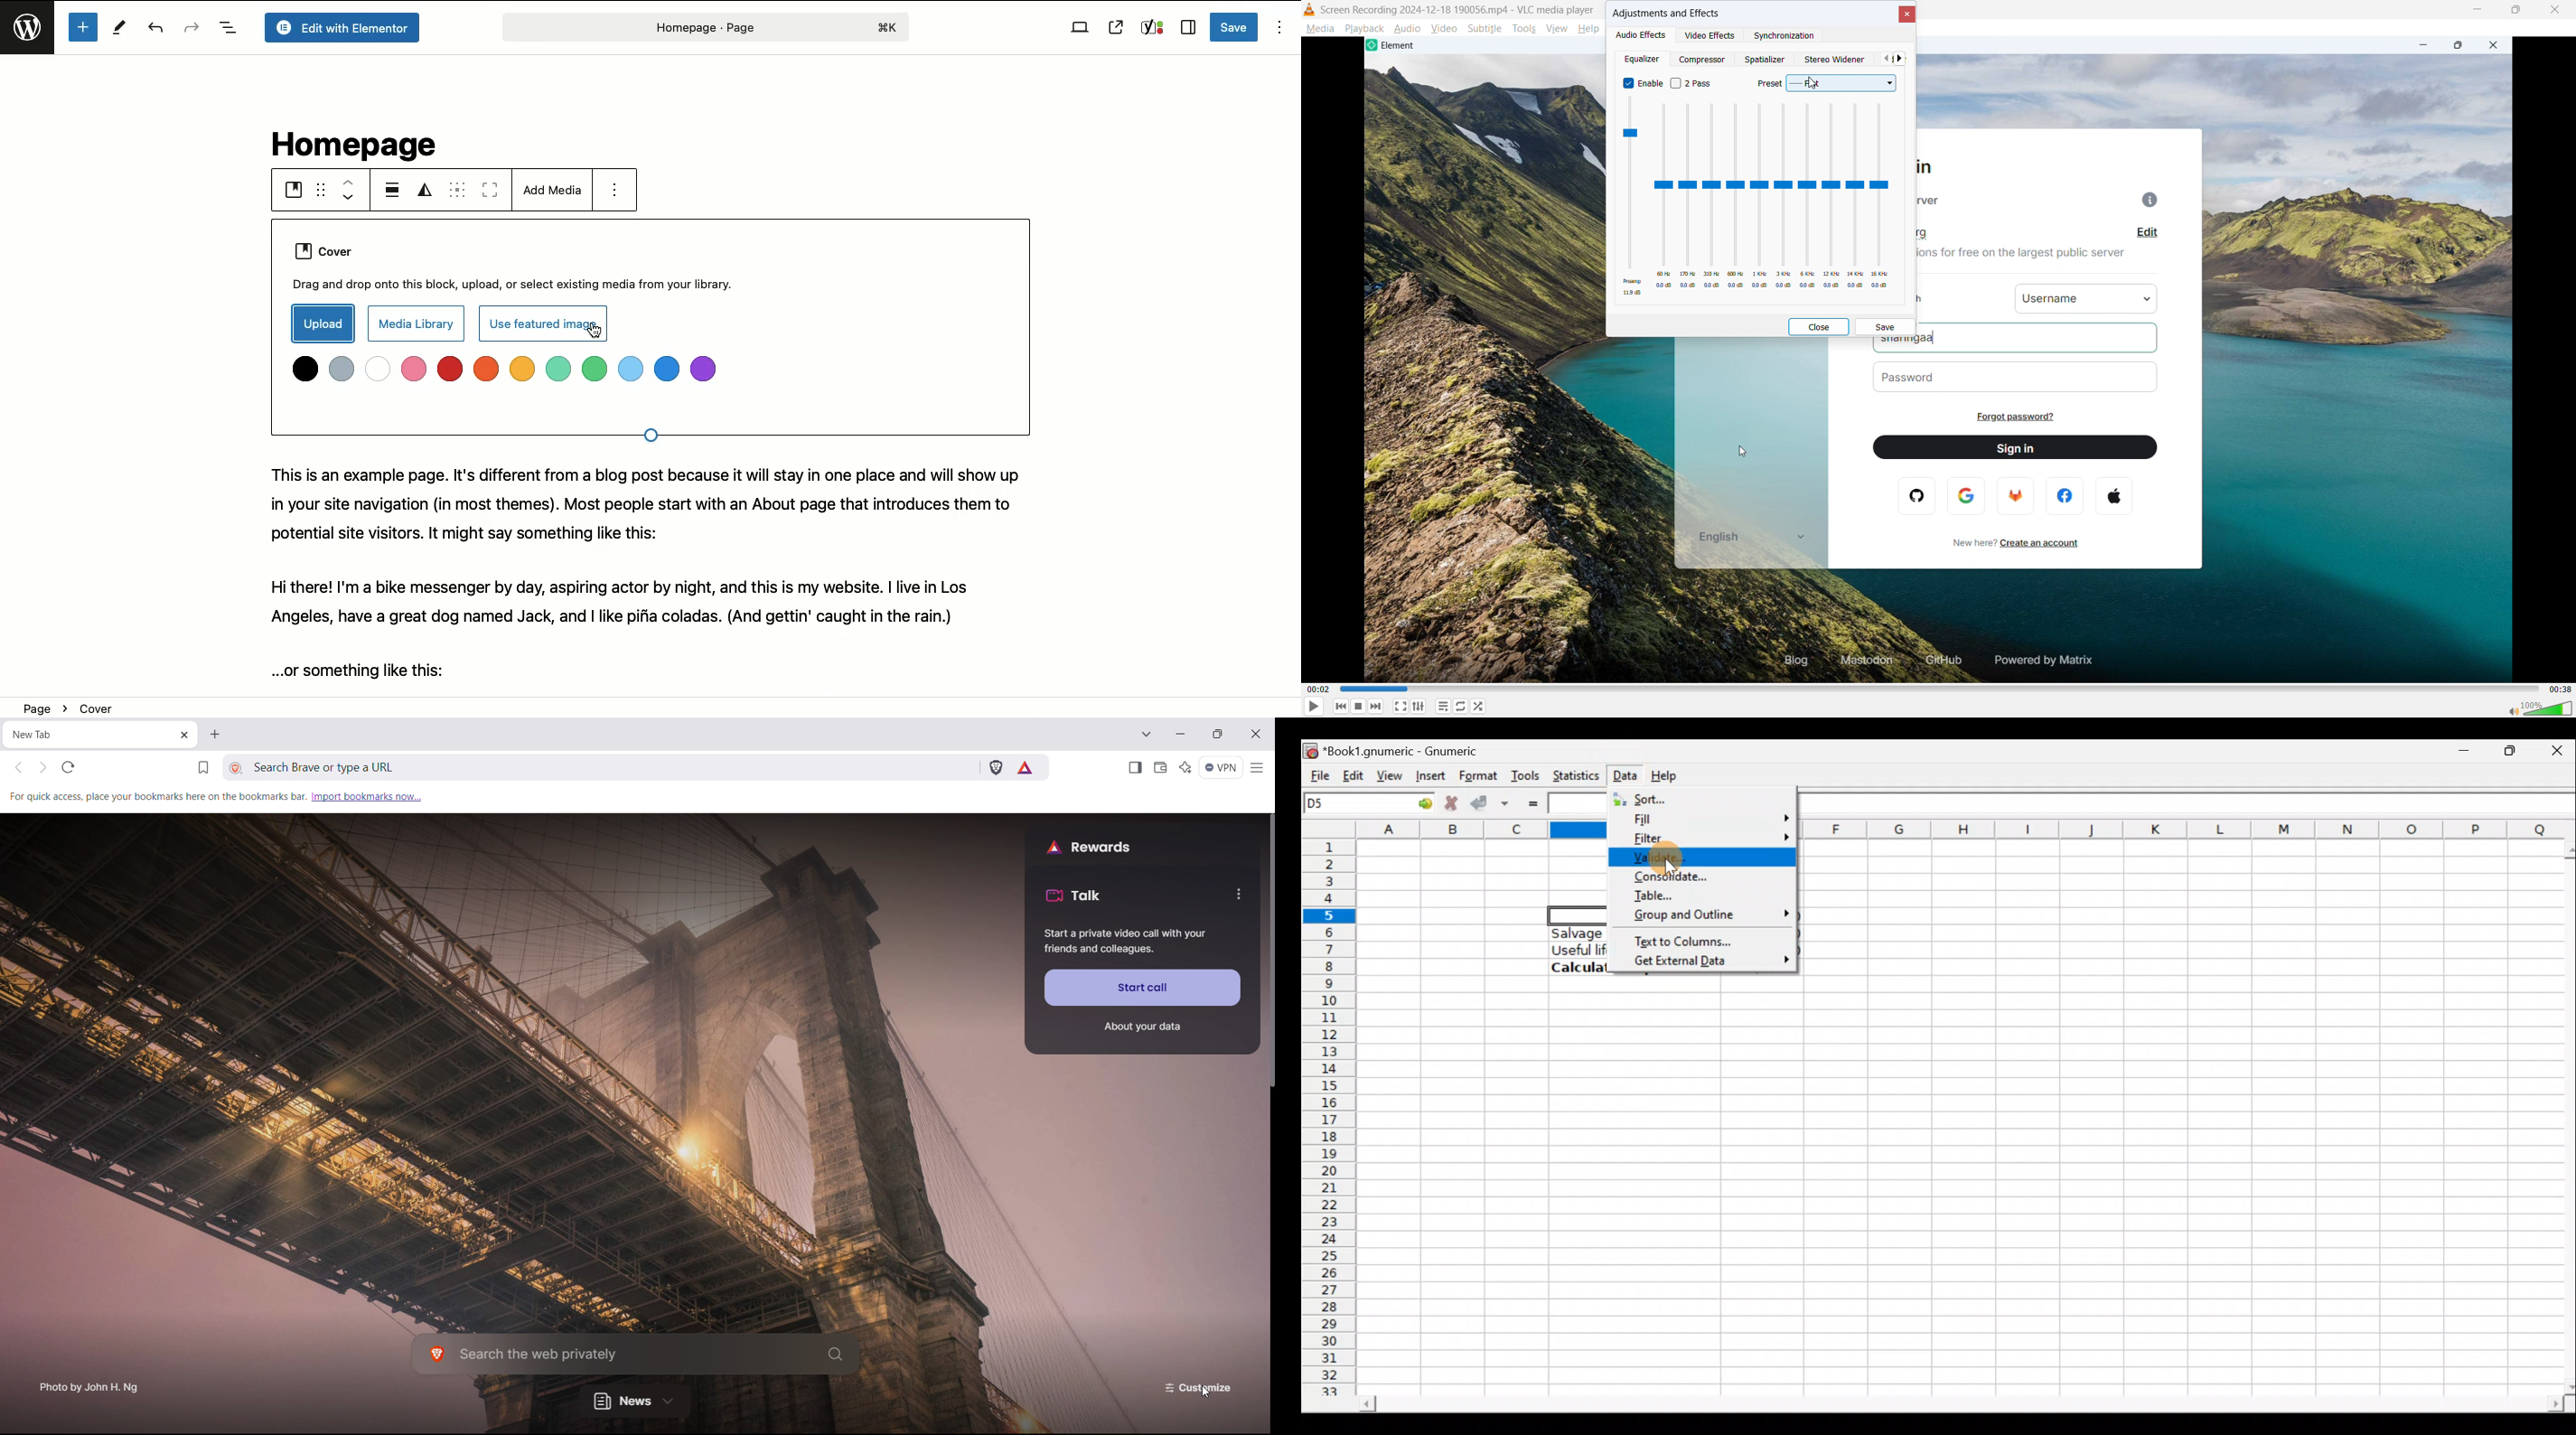  Describe the element at coordinates (1360, 706) in the screenshot. I see `Stop playback ` at that location.